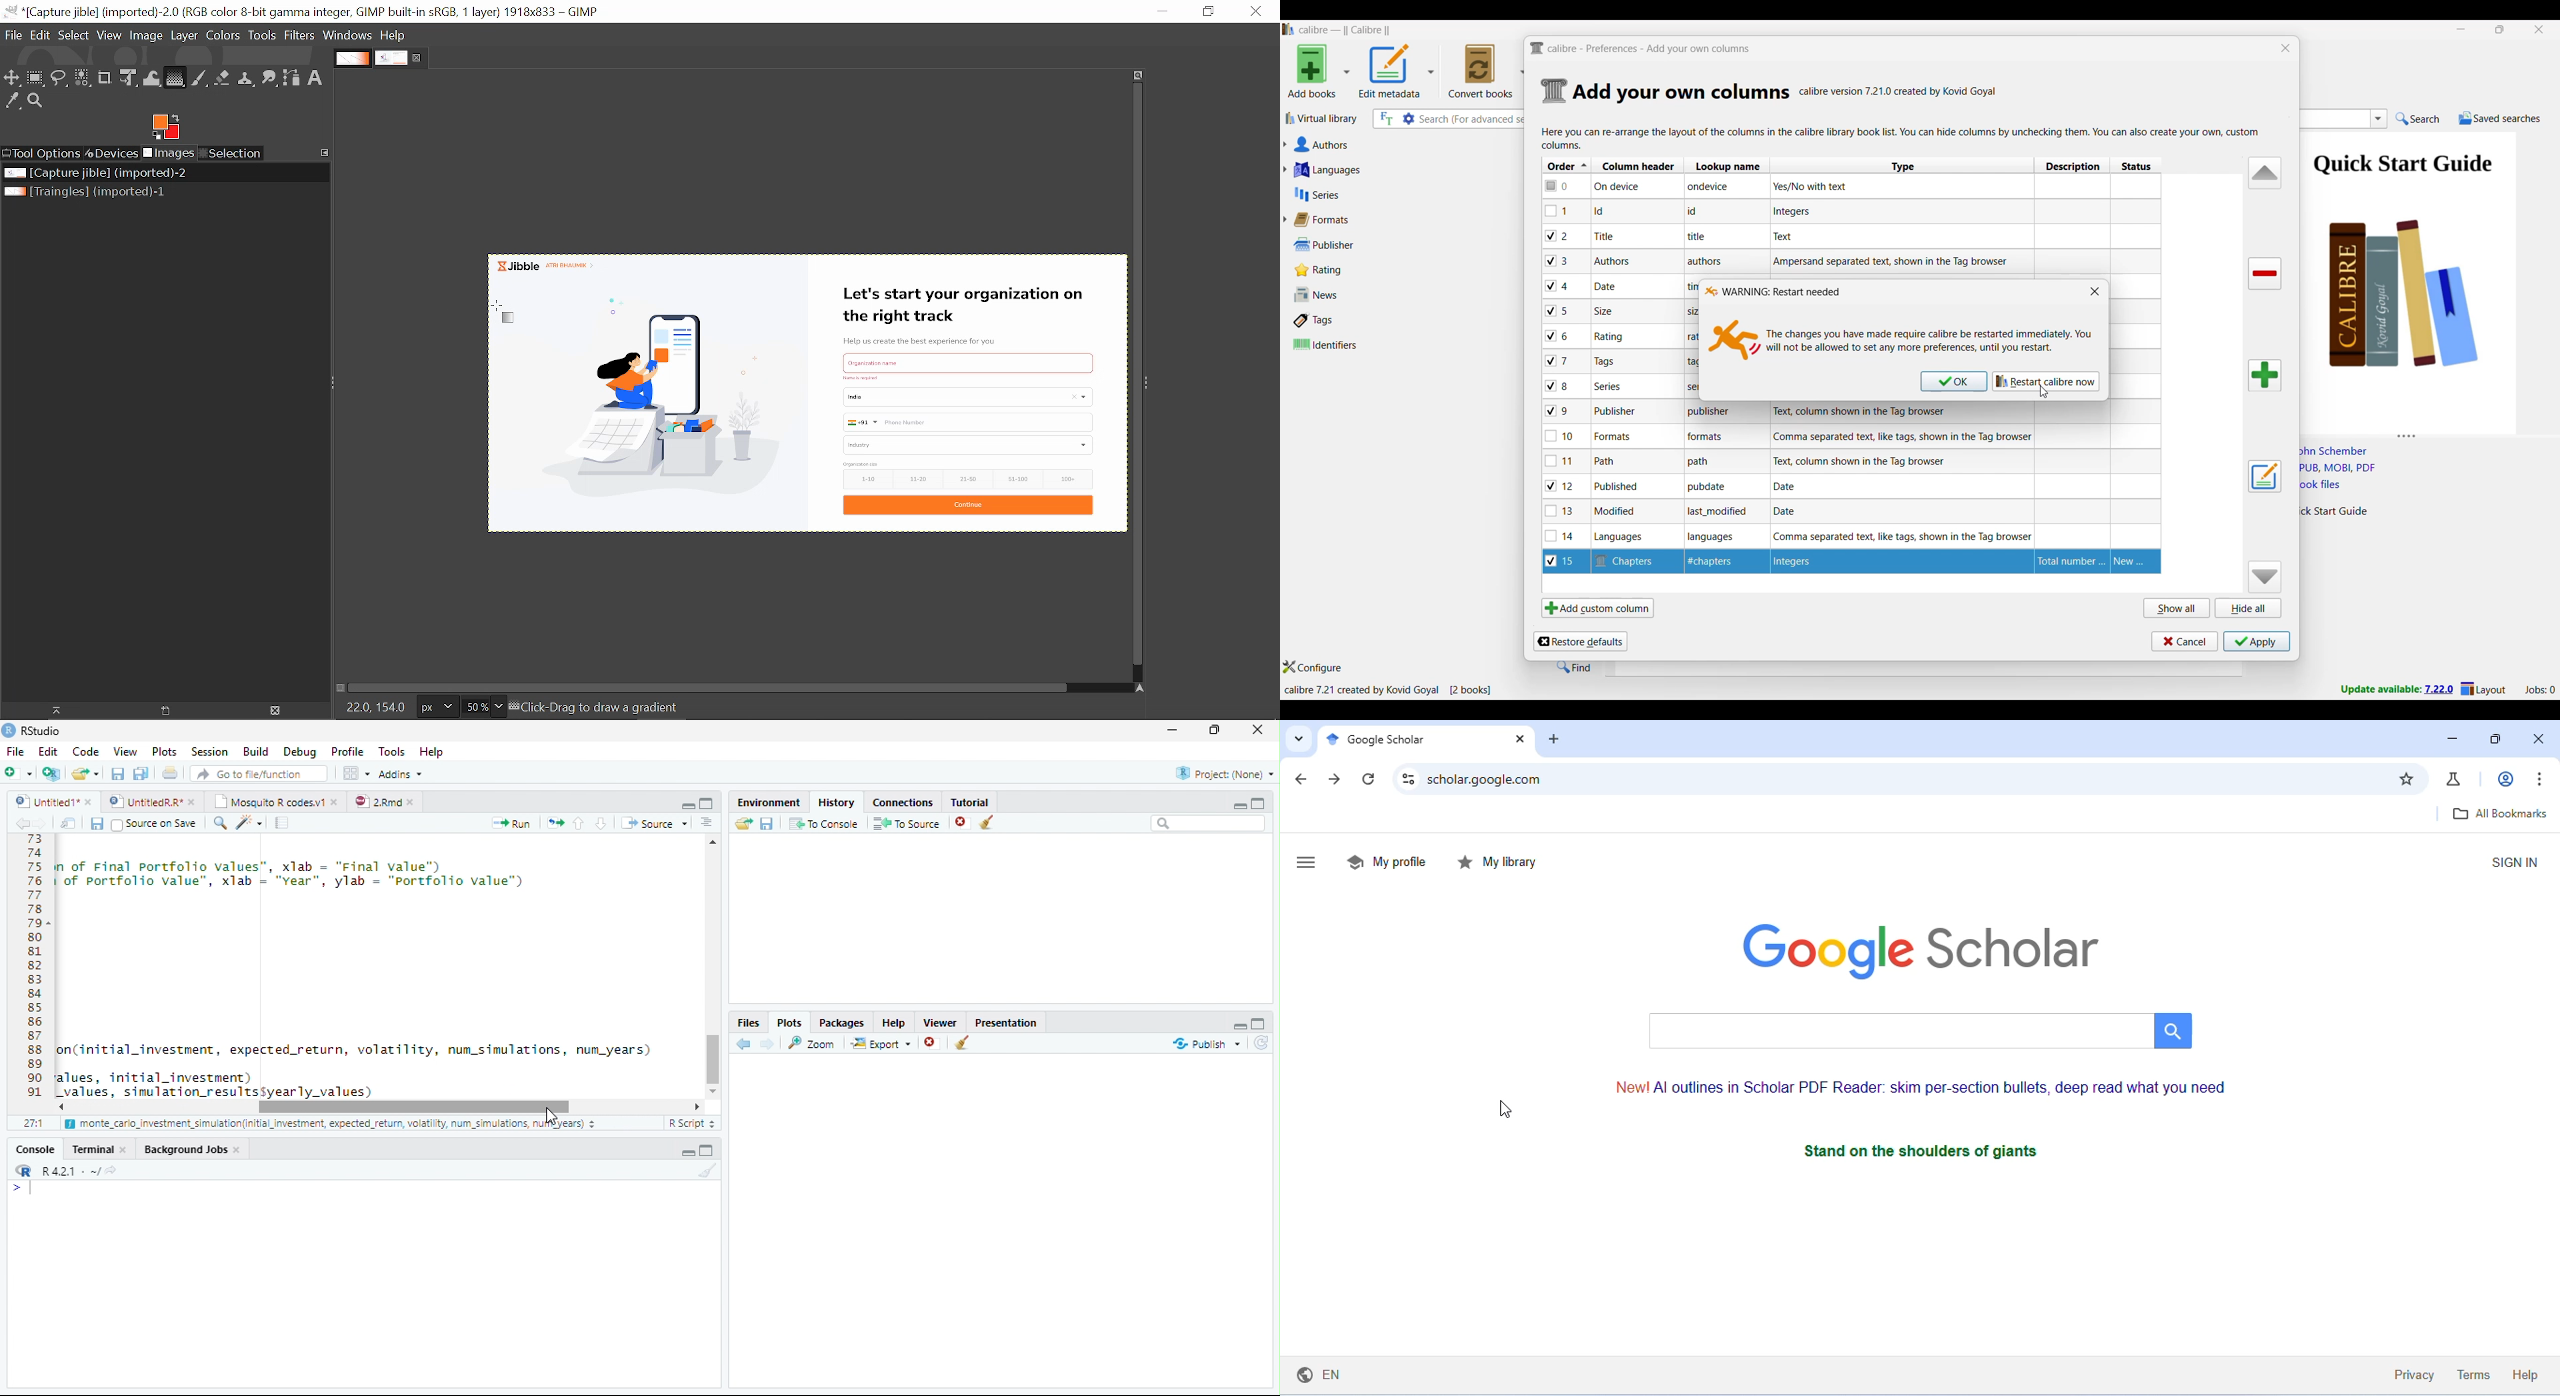 The width and height of the screenshot is (2576, 1400). What do you see at coordinates (768, 1044) in the screenshot?
I see `Next Plot` at bounding box center [768, 1044].